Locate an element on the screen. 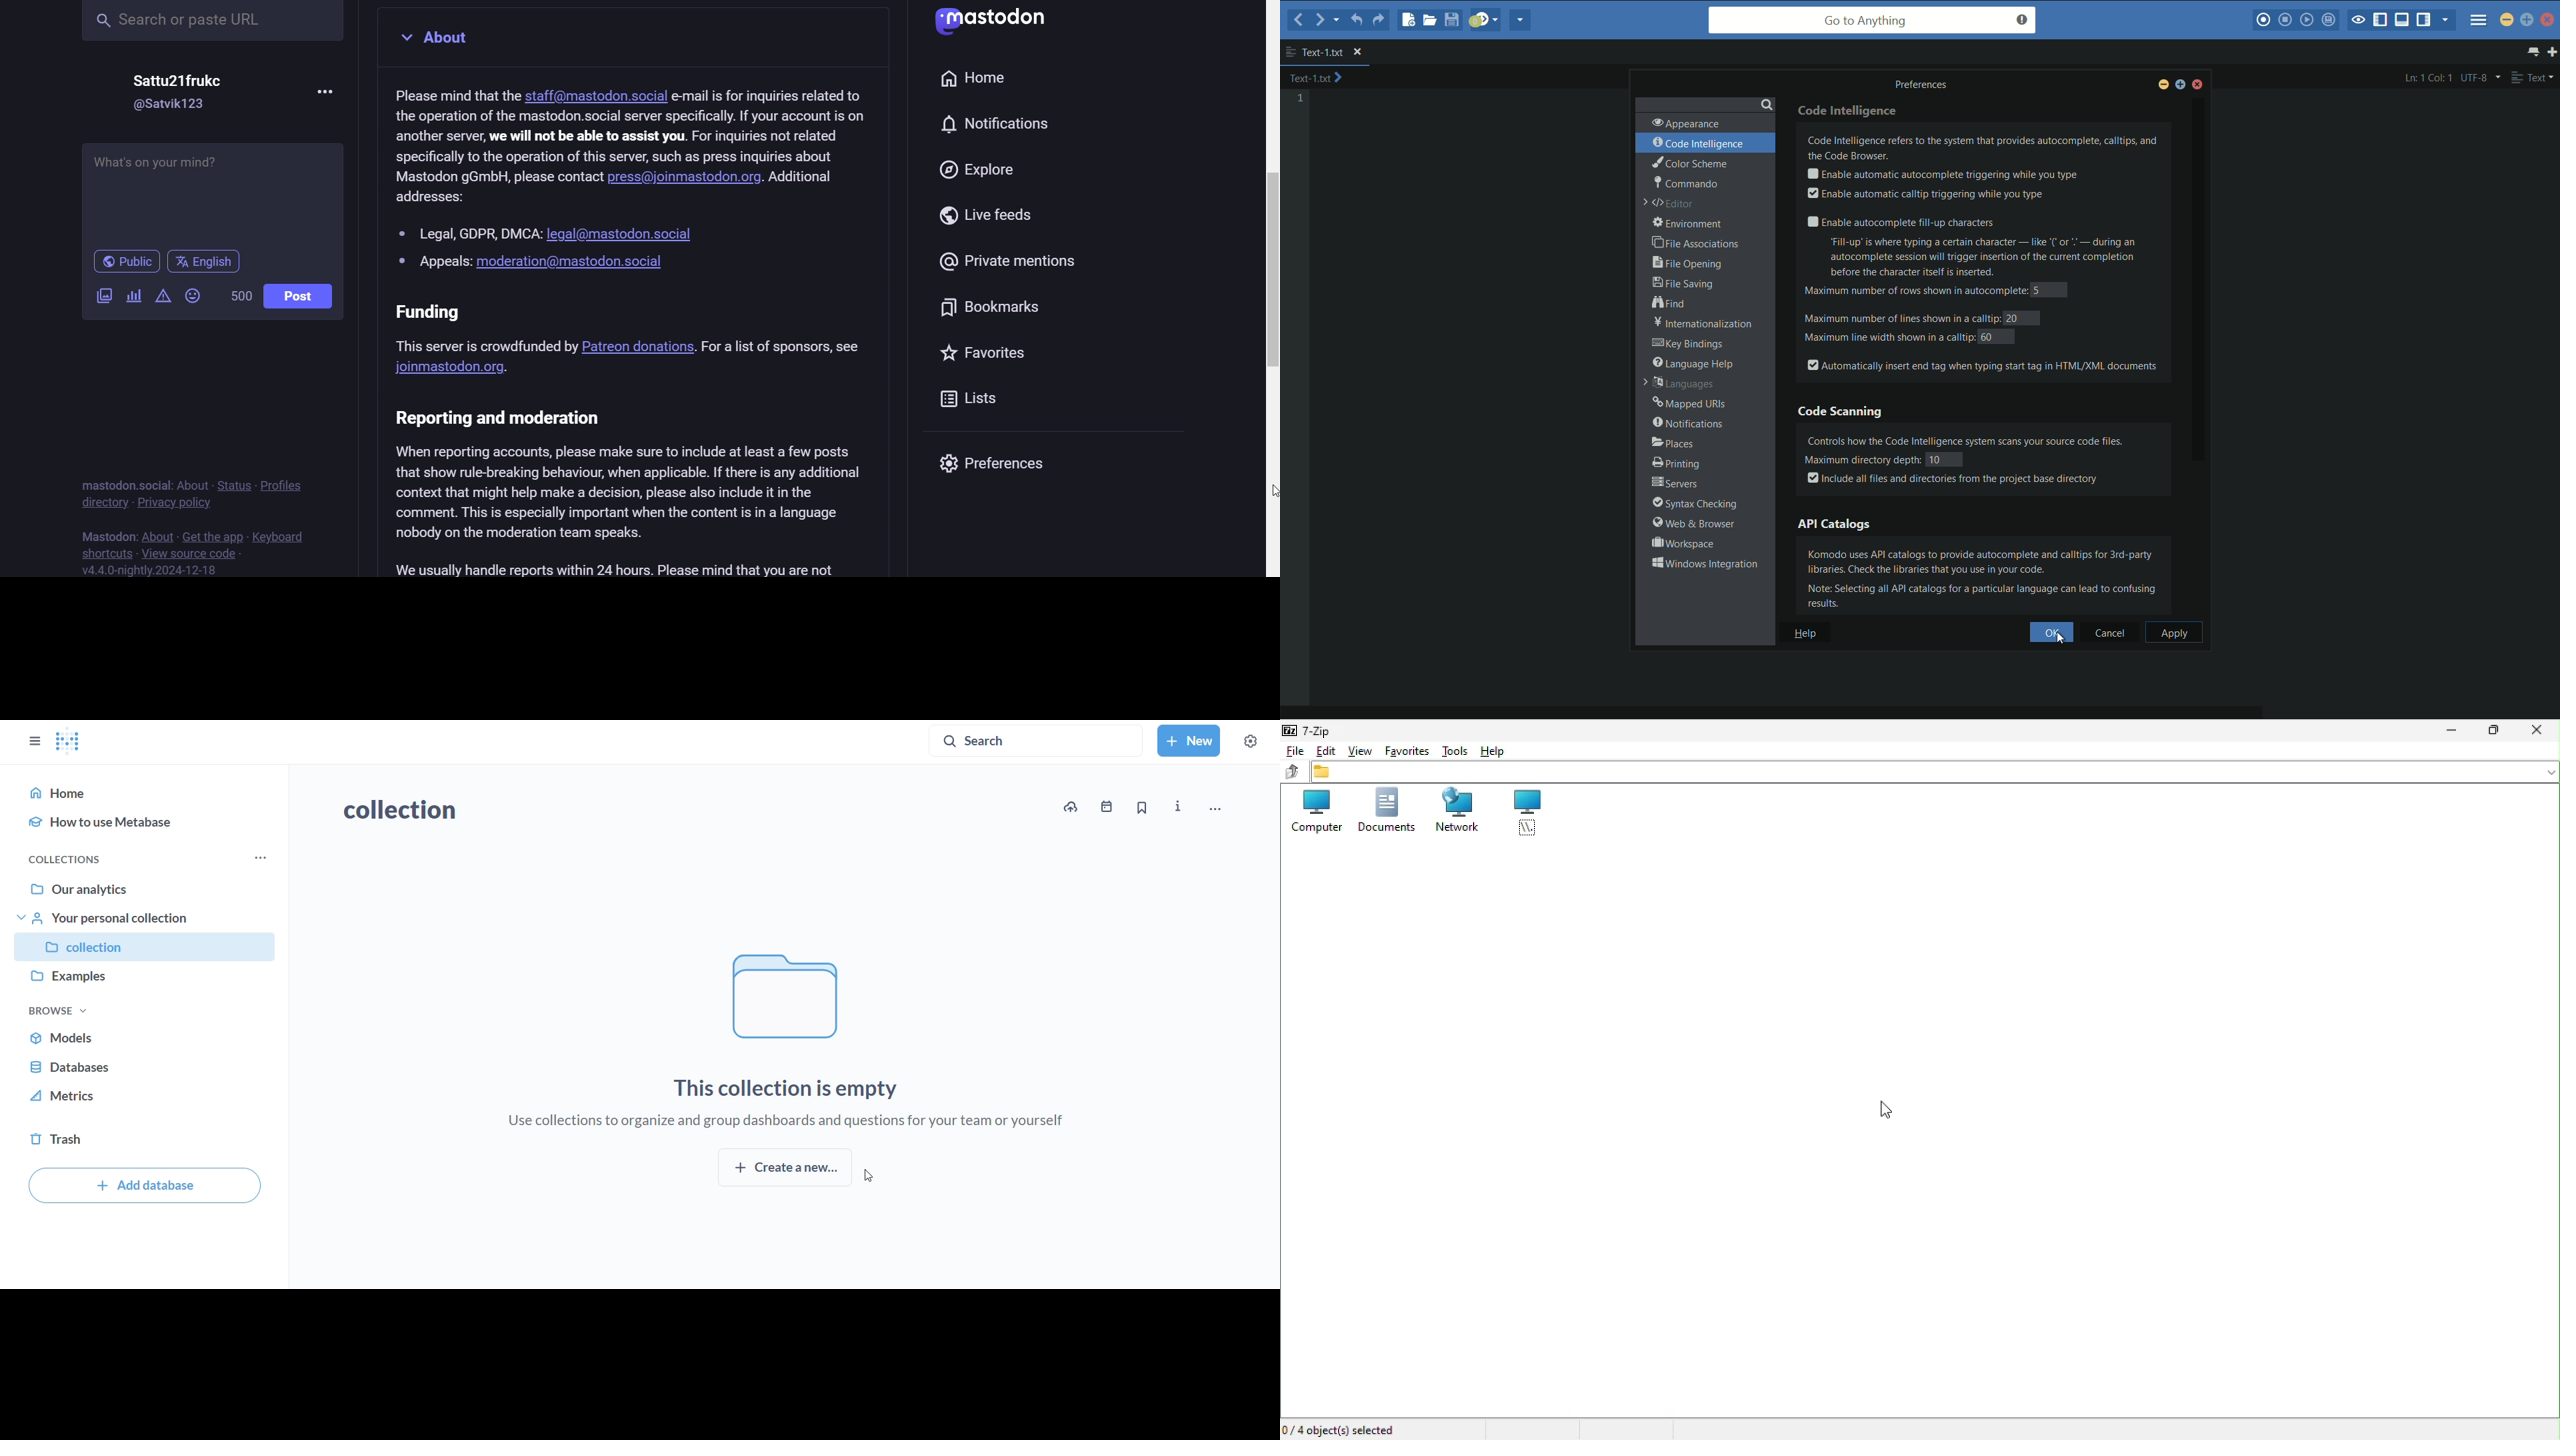 The image size is (2576, 1456). word limit is located at coordinates (237, 297).